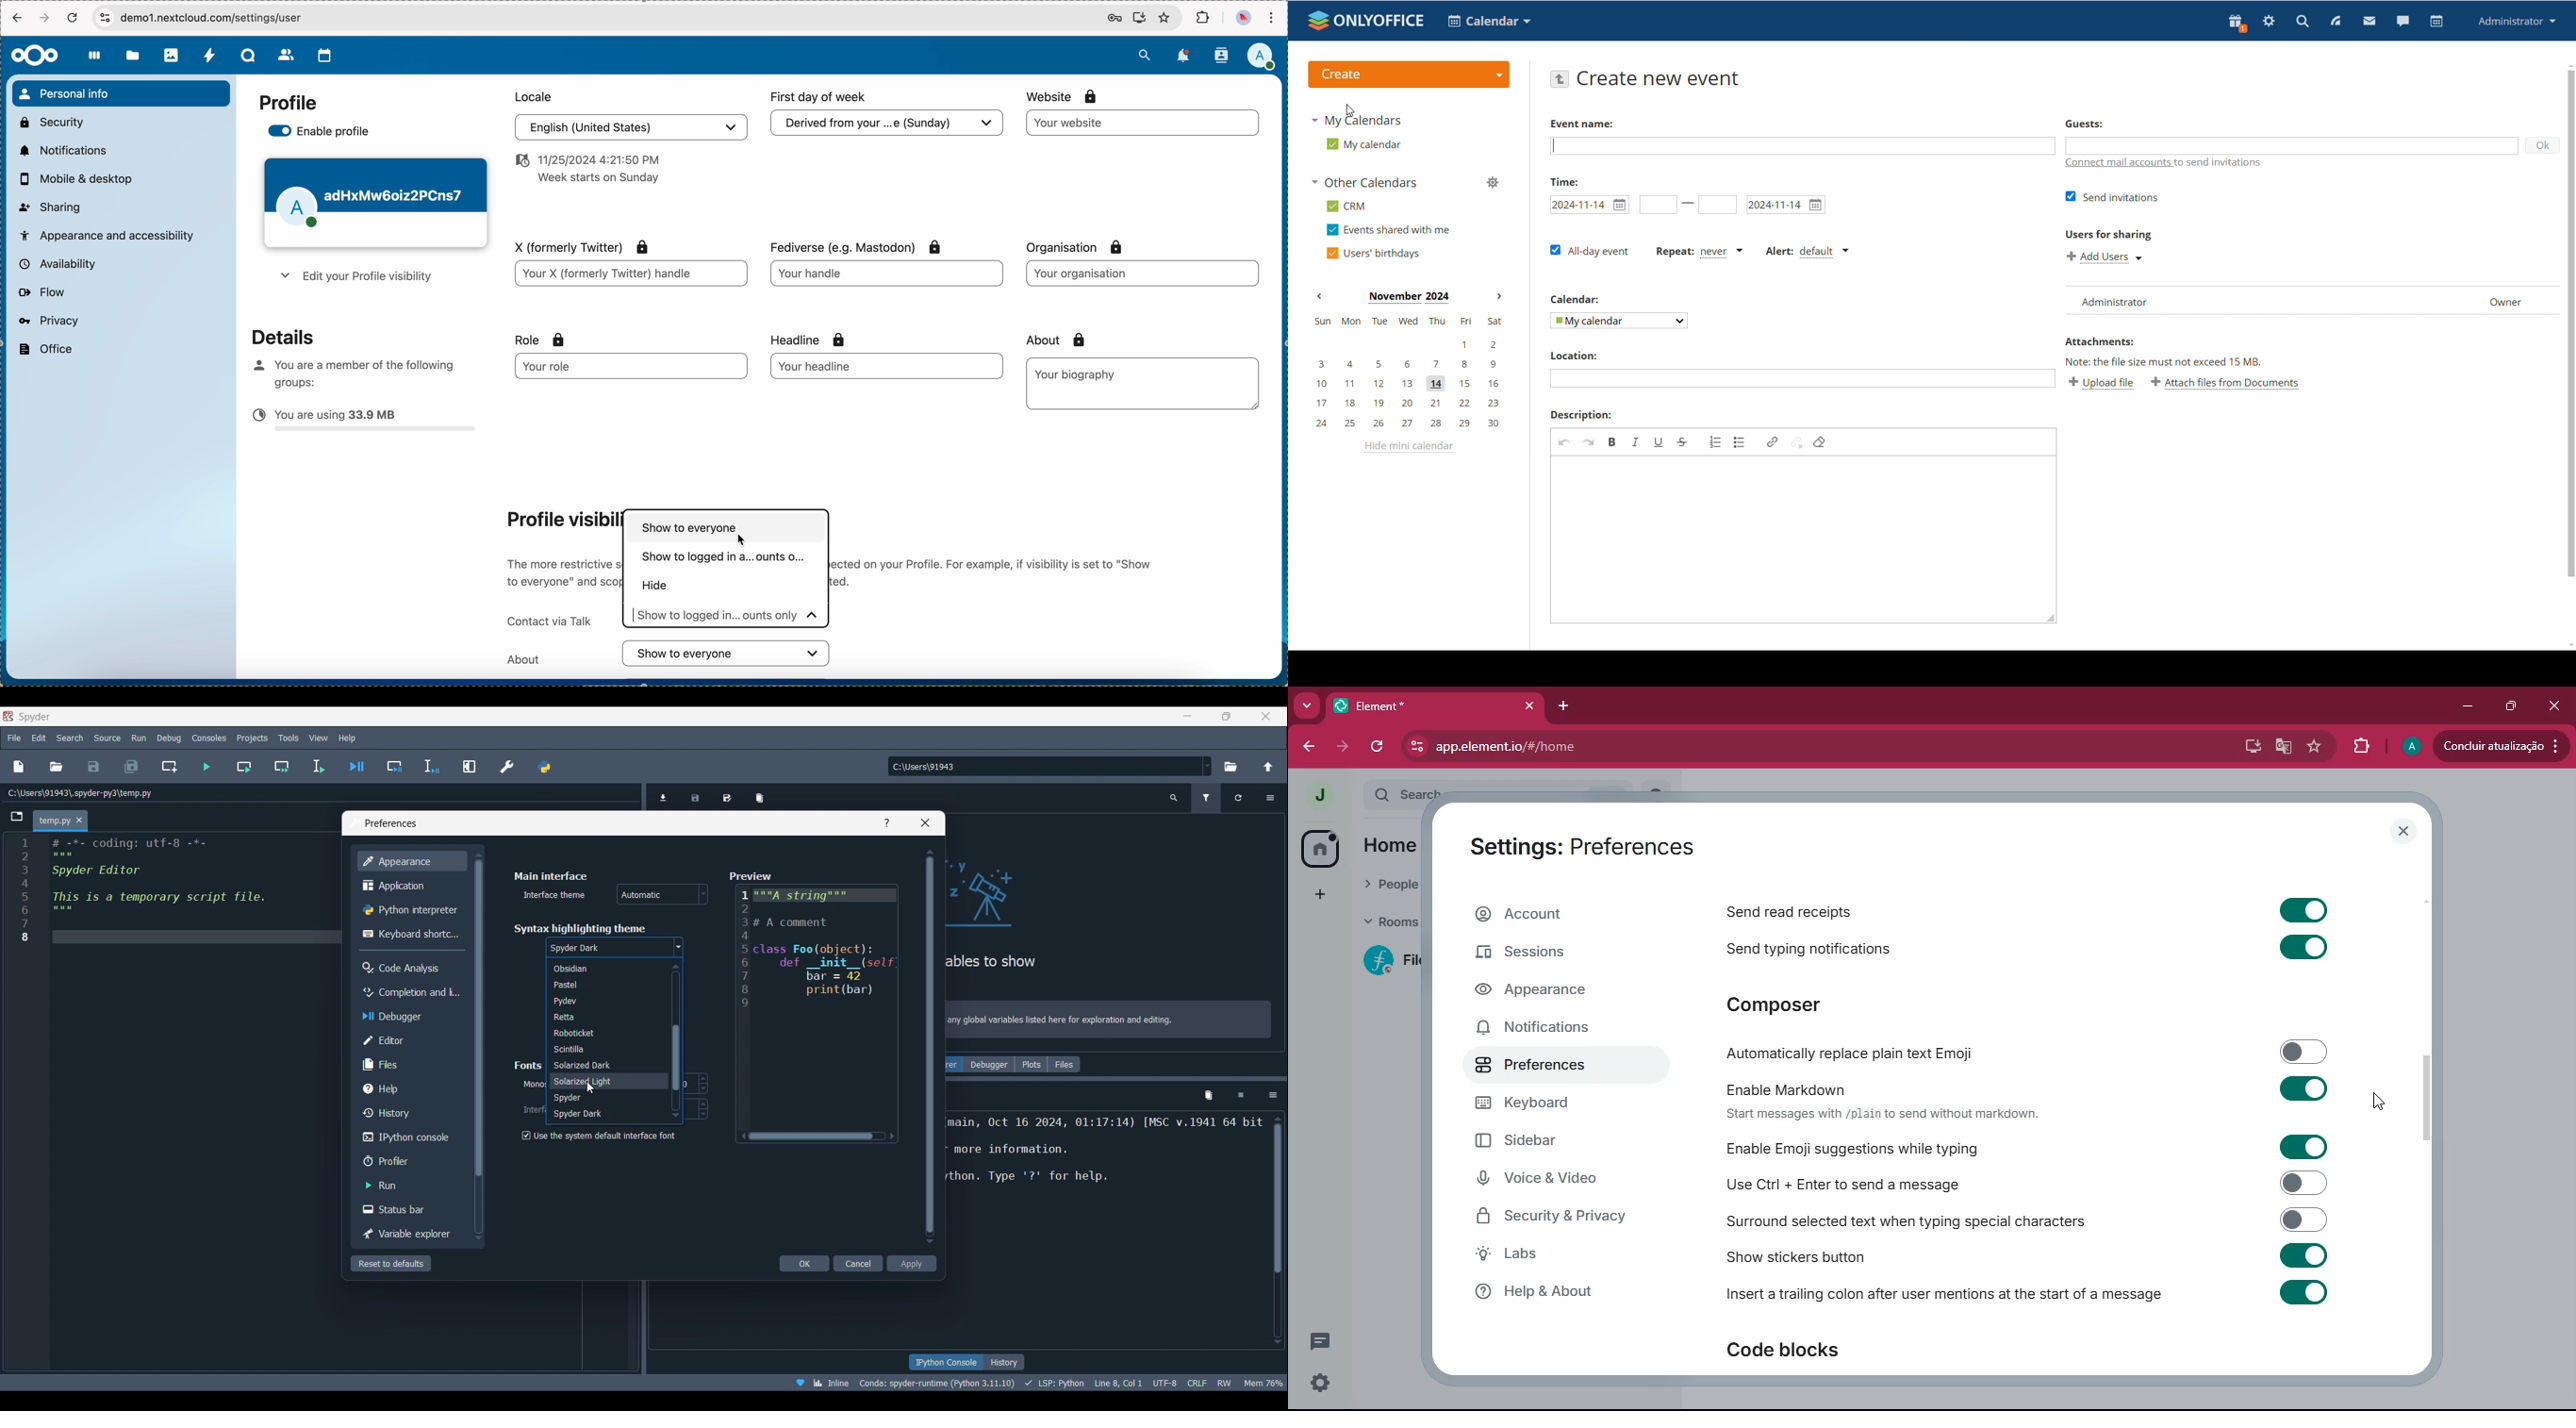 Image resolution: width=2576 pixels, height=1428 pixels. I want to click on role, so click(540, 340).